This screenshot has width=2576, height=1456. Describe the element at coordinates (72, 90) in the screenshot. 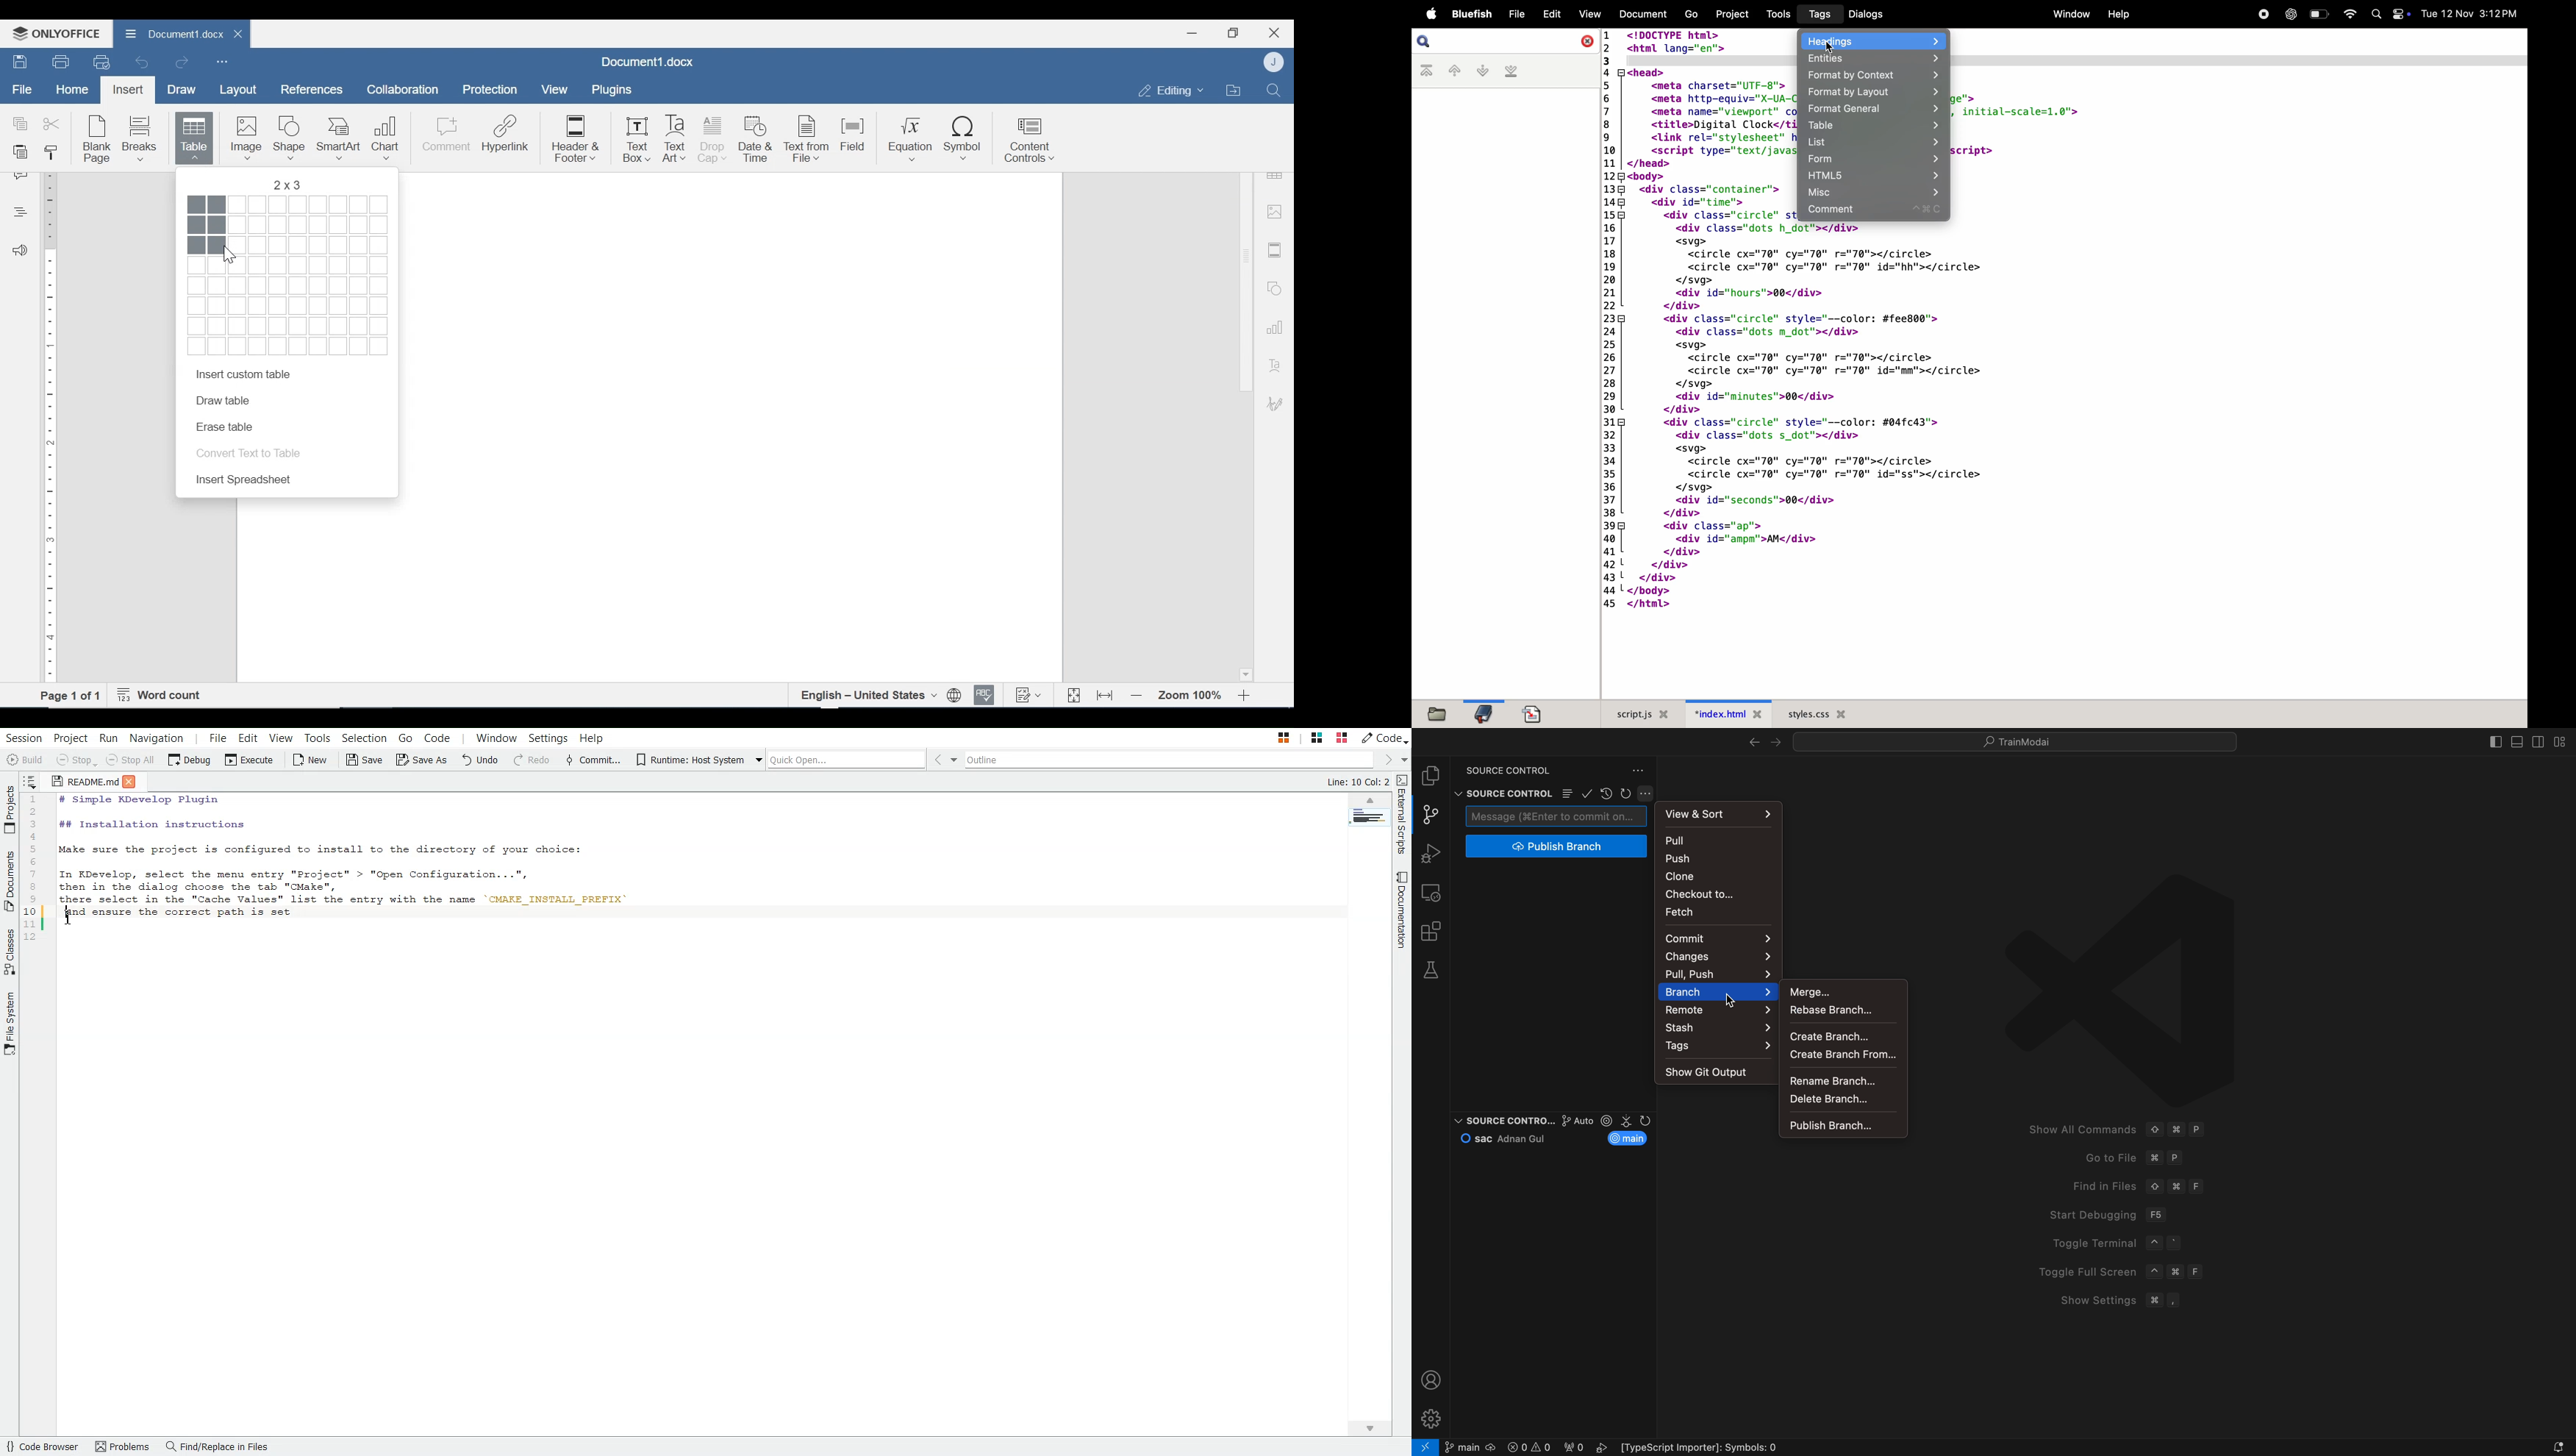

I see `Home` at that location.